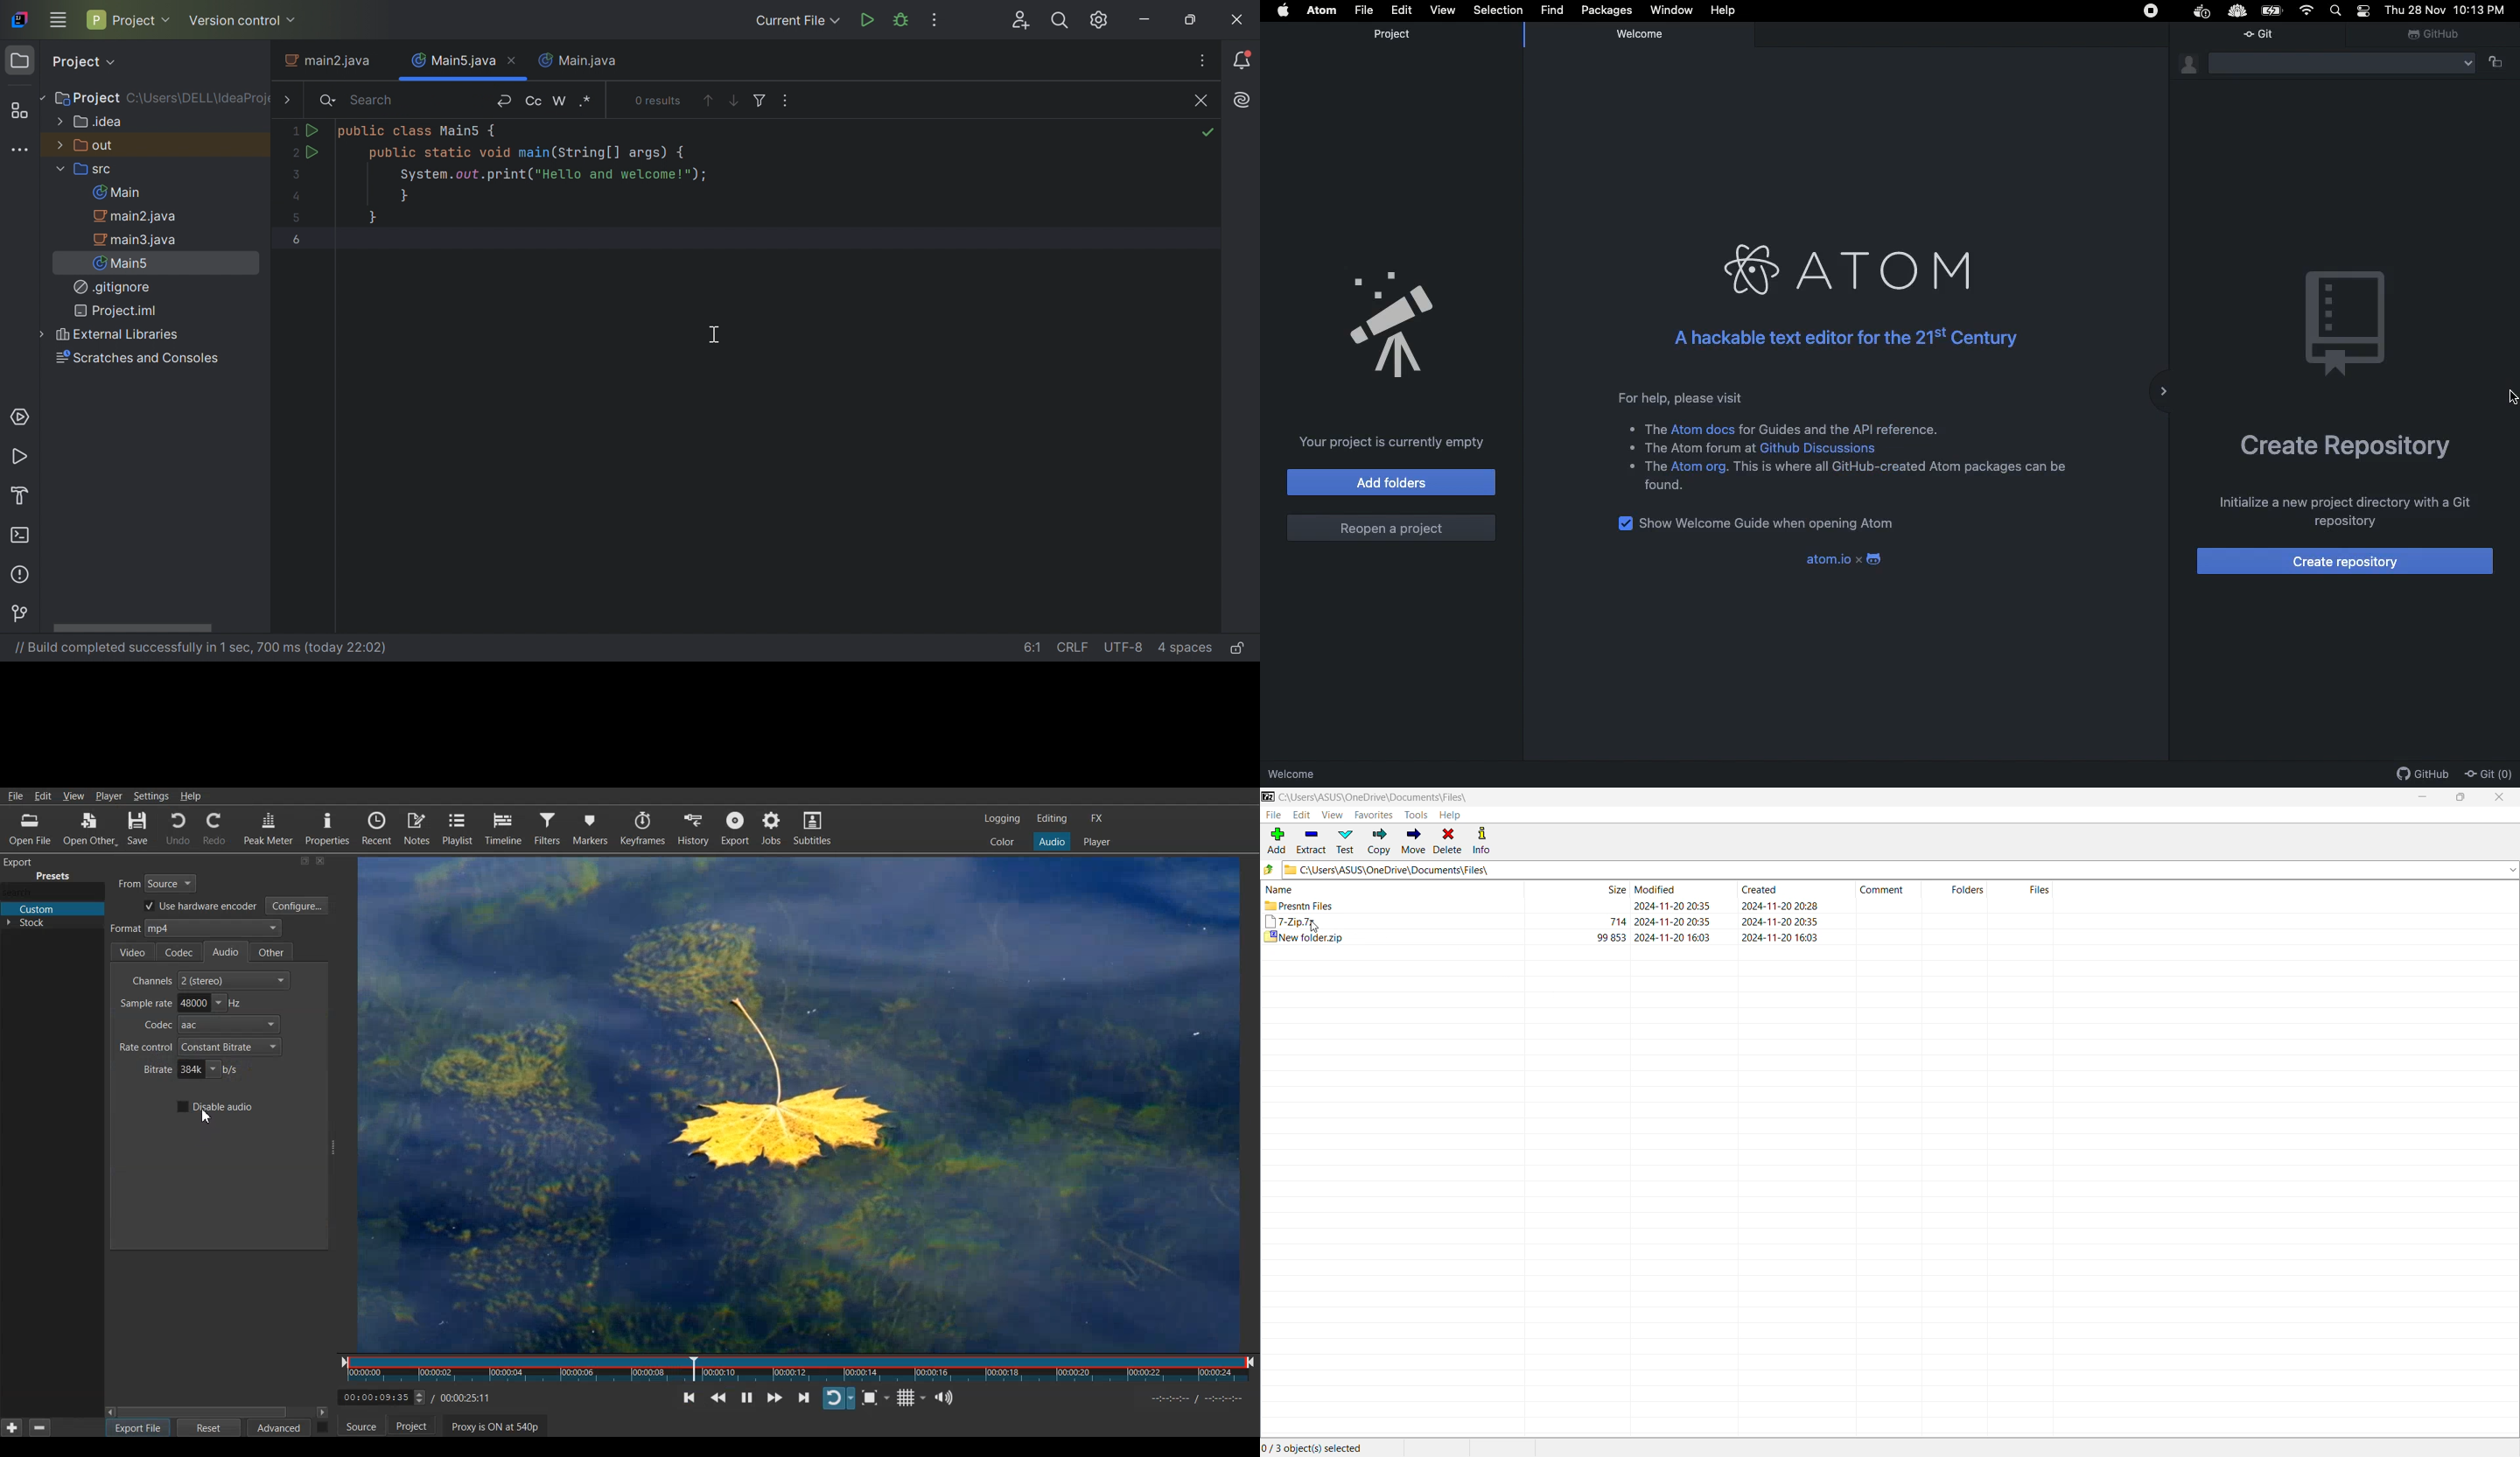 Image resolution: width=2520 pixels, height=1484 pixels. Describe the element at coordinates (1333, 814) in the screenshot. I see `View` at that location.